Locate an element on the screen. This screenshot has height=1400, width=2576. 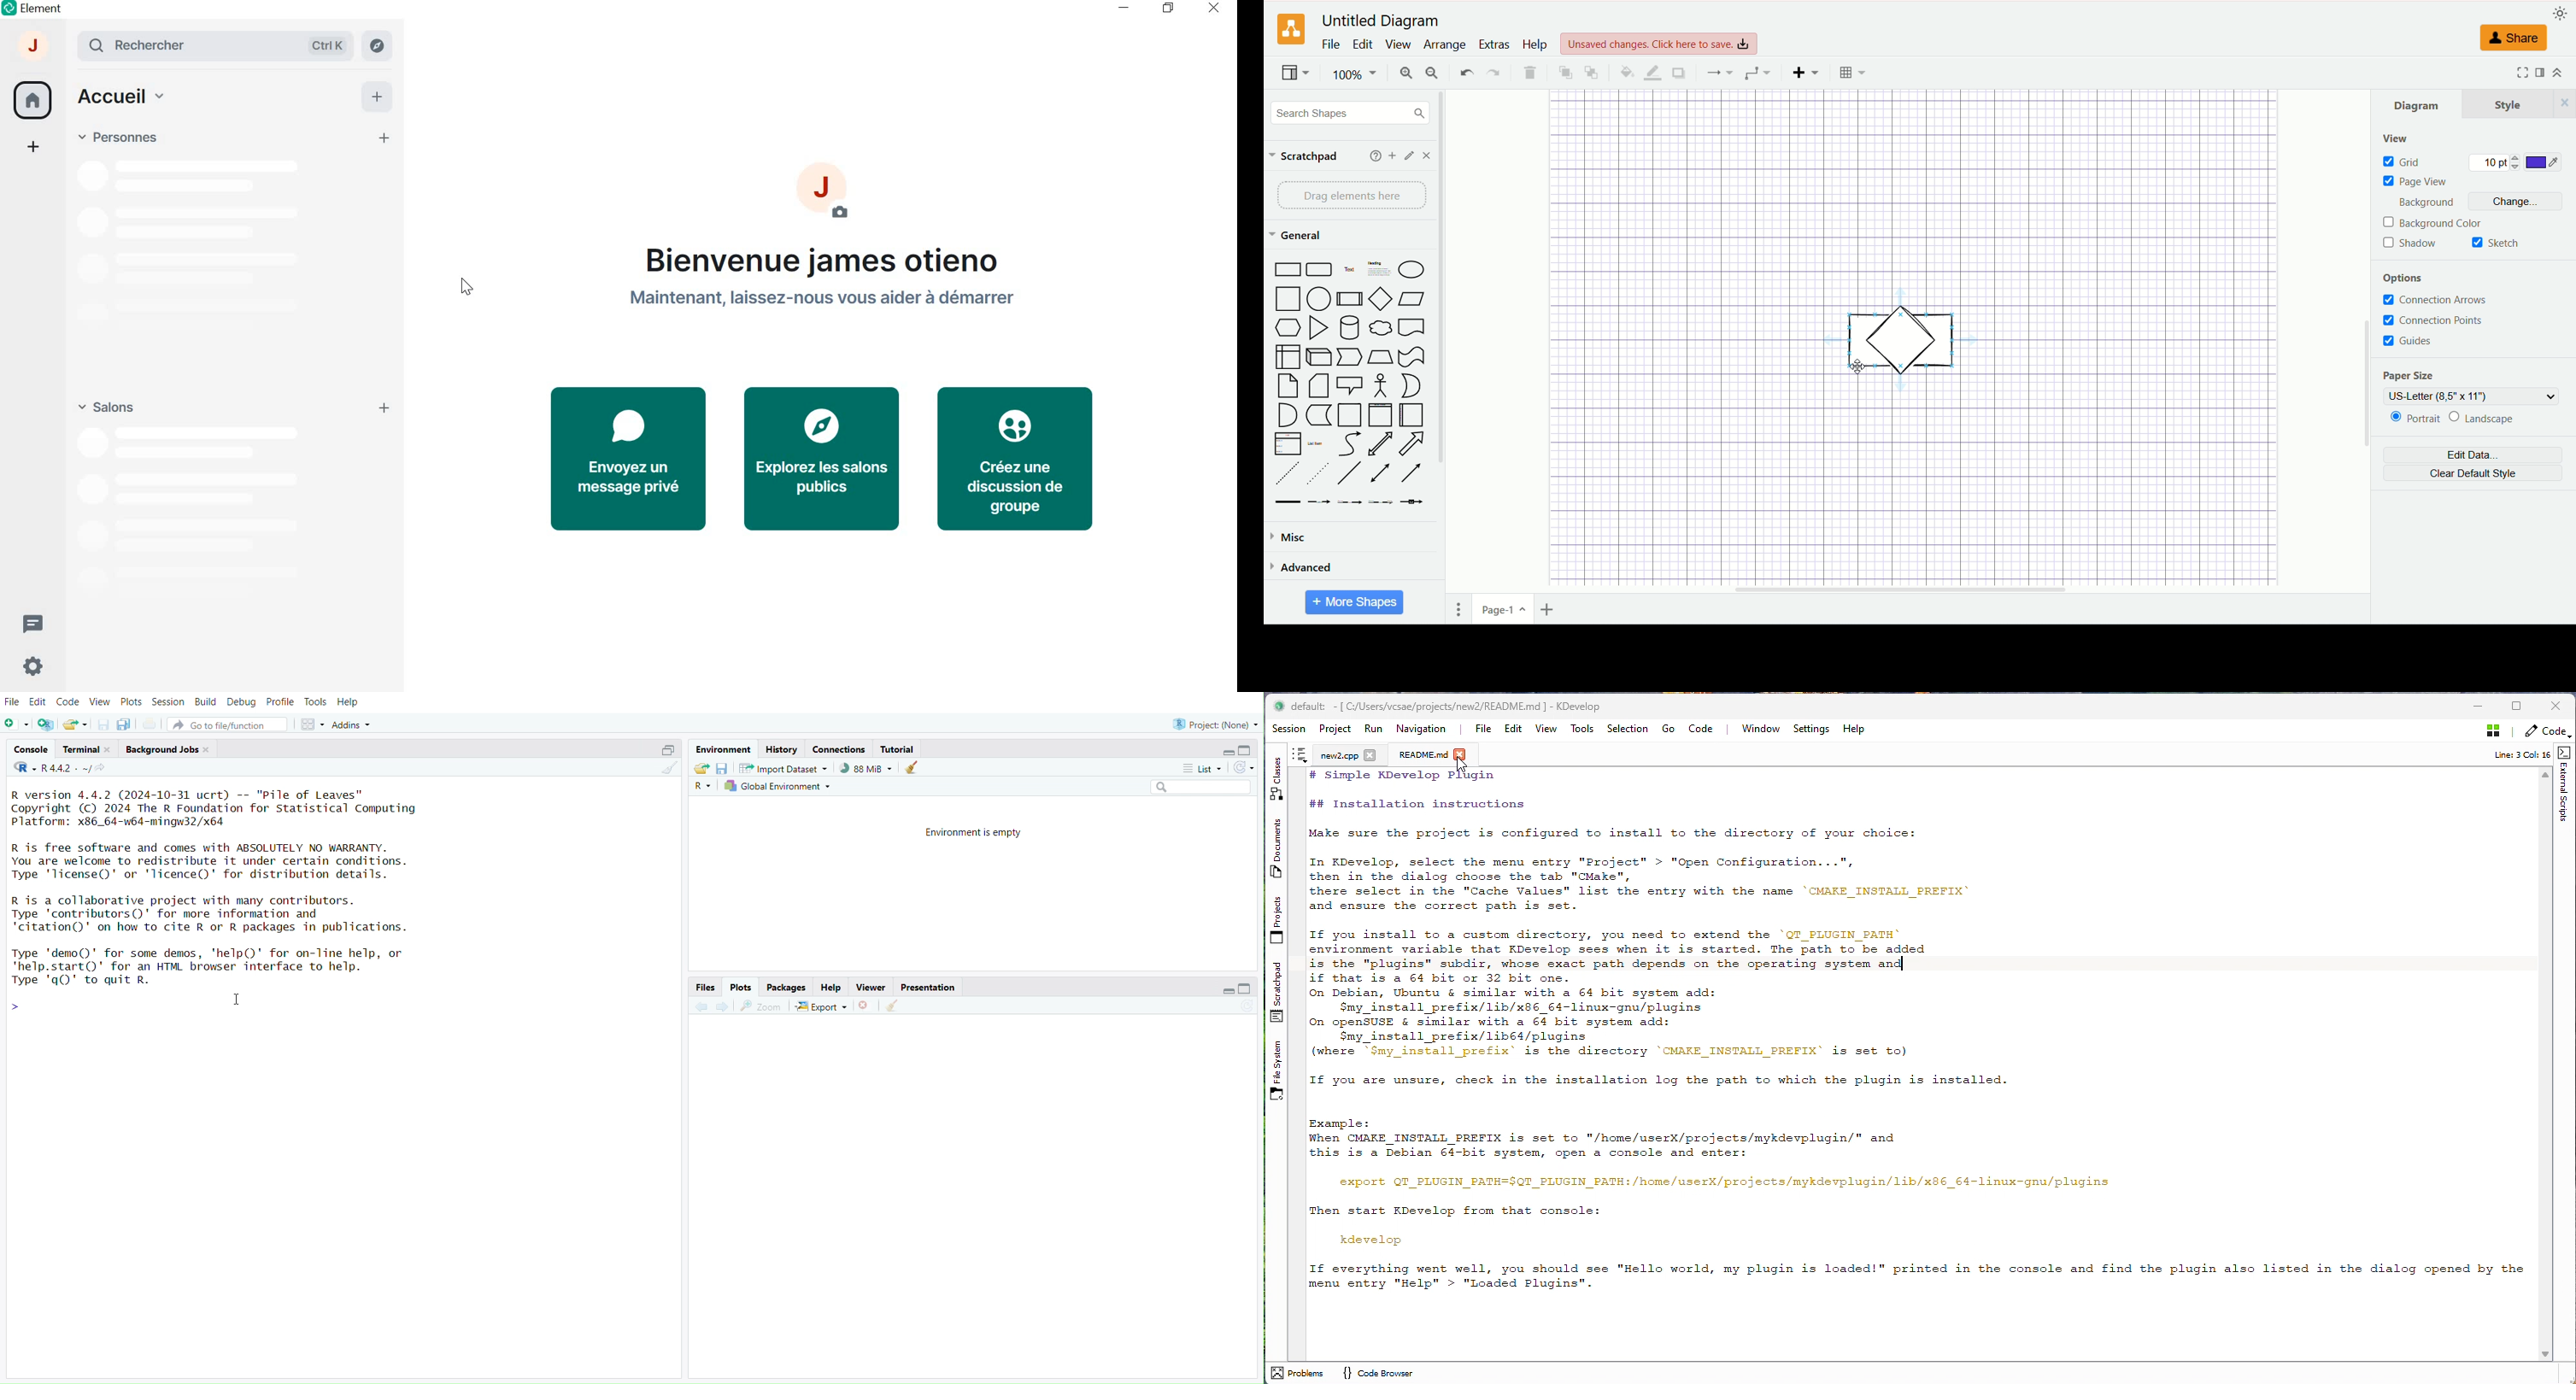
File is located at coordinates (14, 701).